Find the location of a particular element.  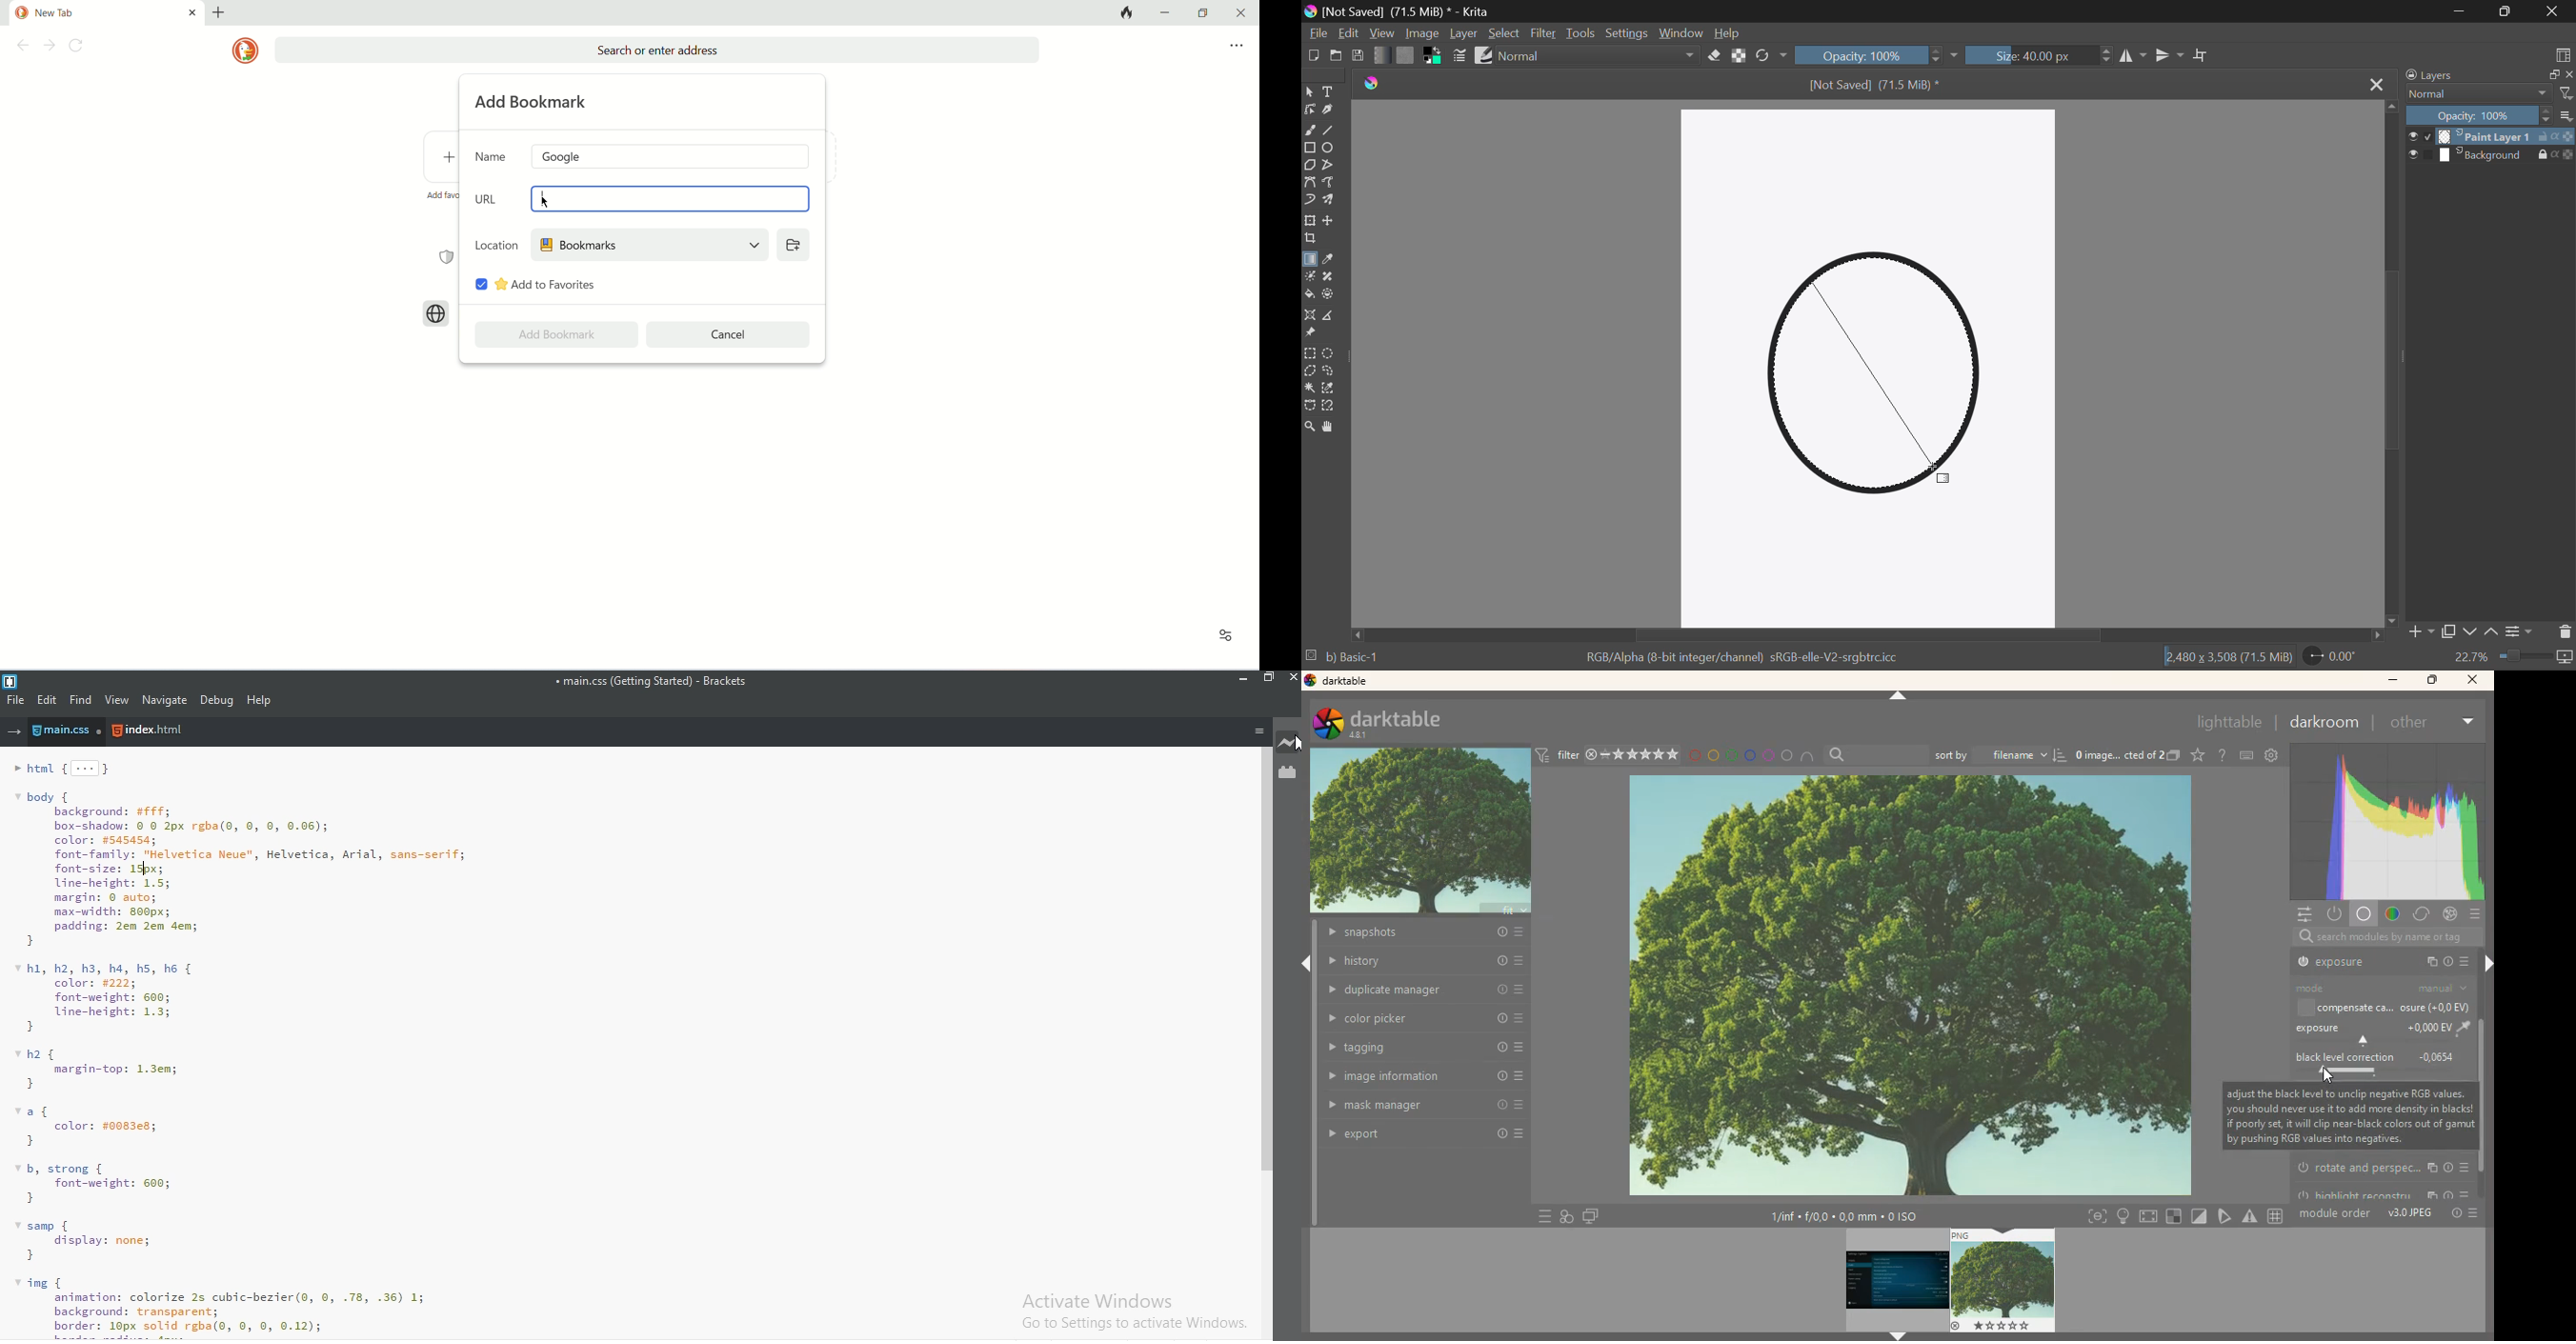

[Not Saved] (71.5 MiB) * - Krita is located at coordinates (1406, 13).